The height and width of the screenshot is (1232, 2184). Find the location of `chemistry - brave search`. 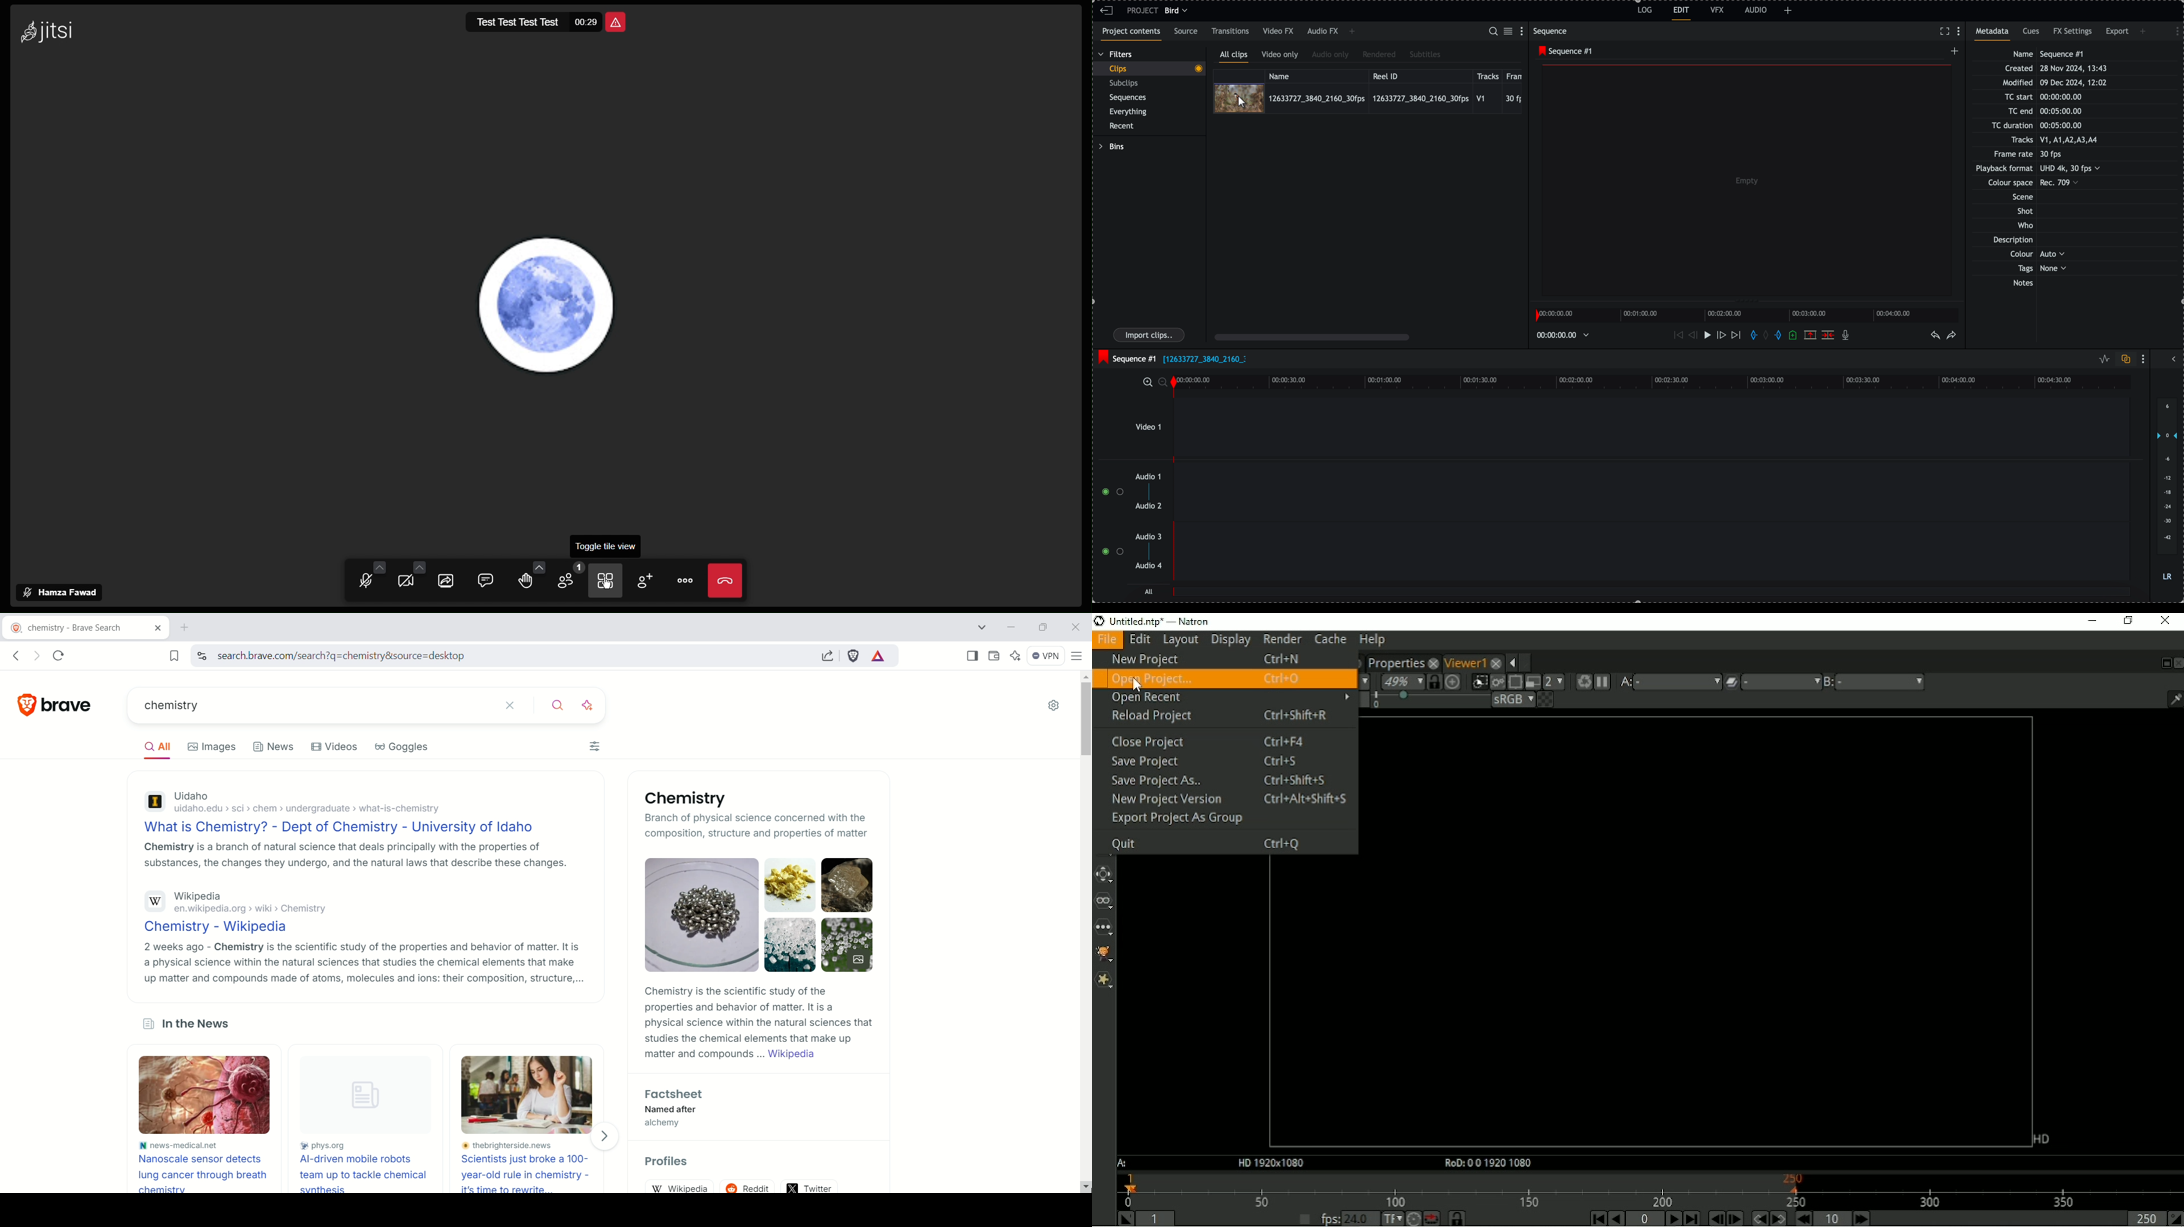

chemistry - brave search is located at coordinates (64, 629).